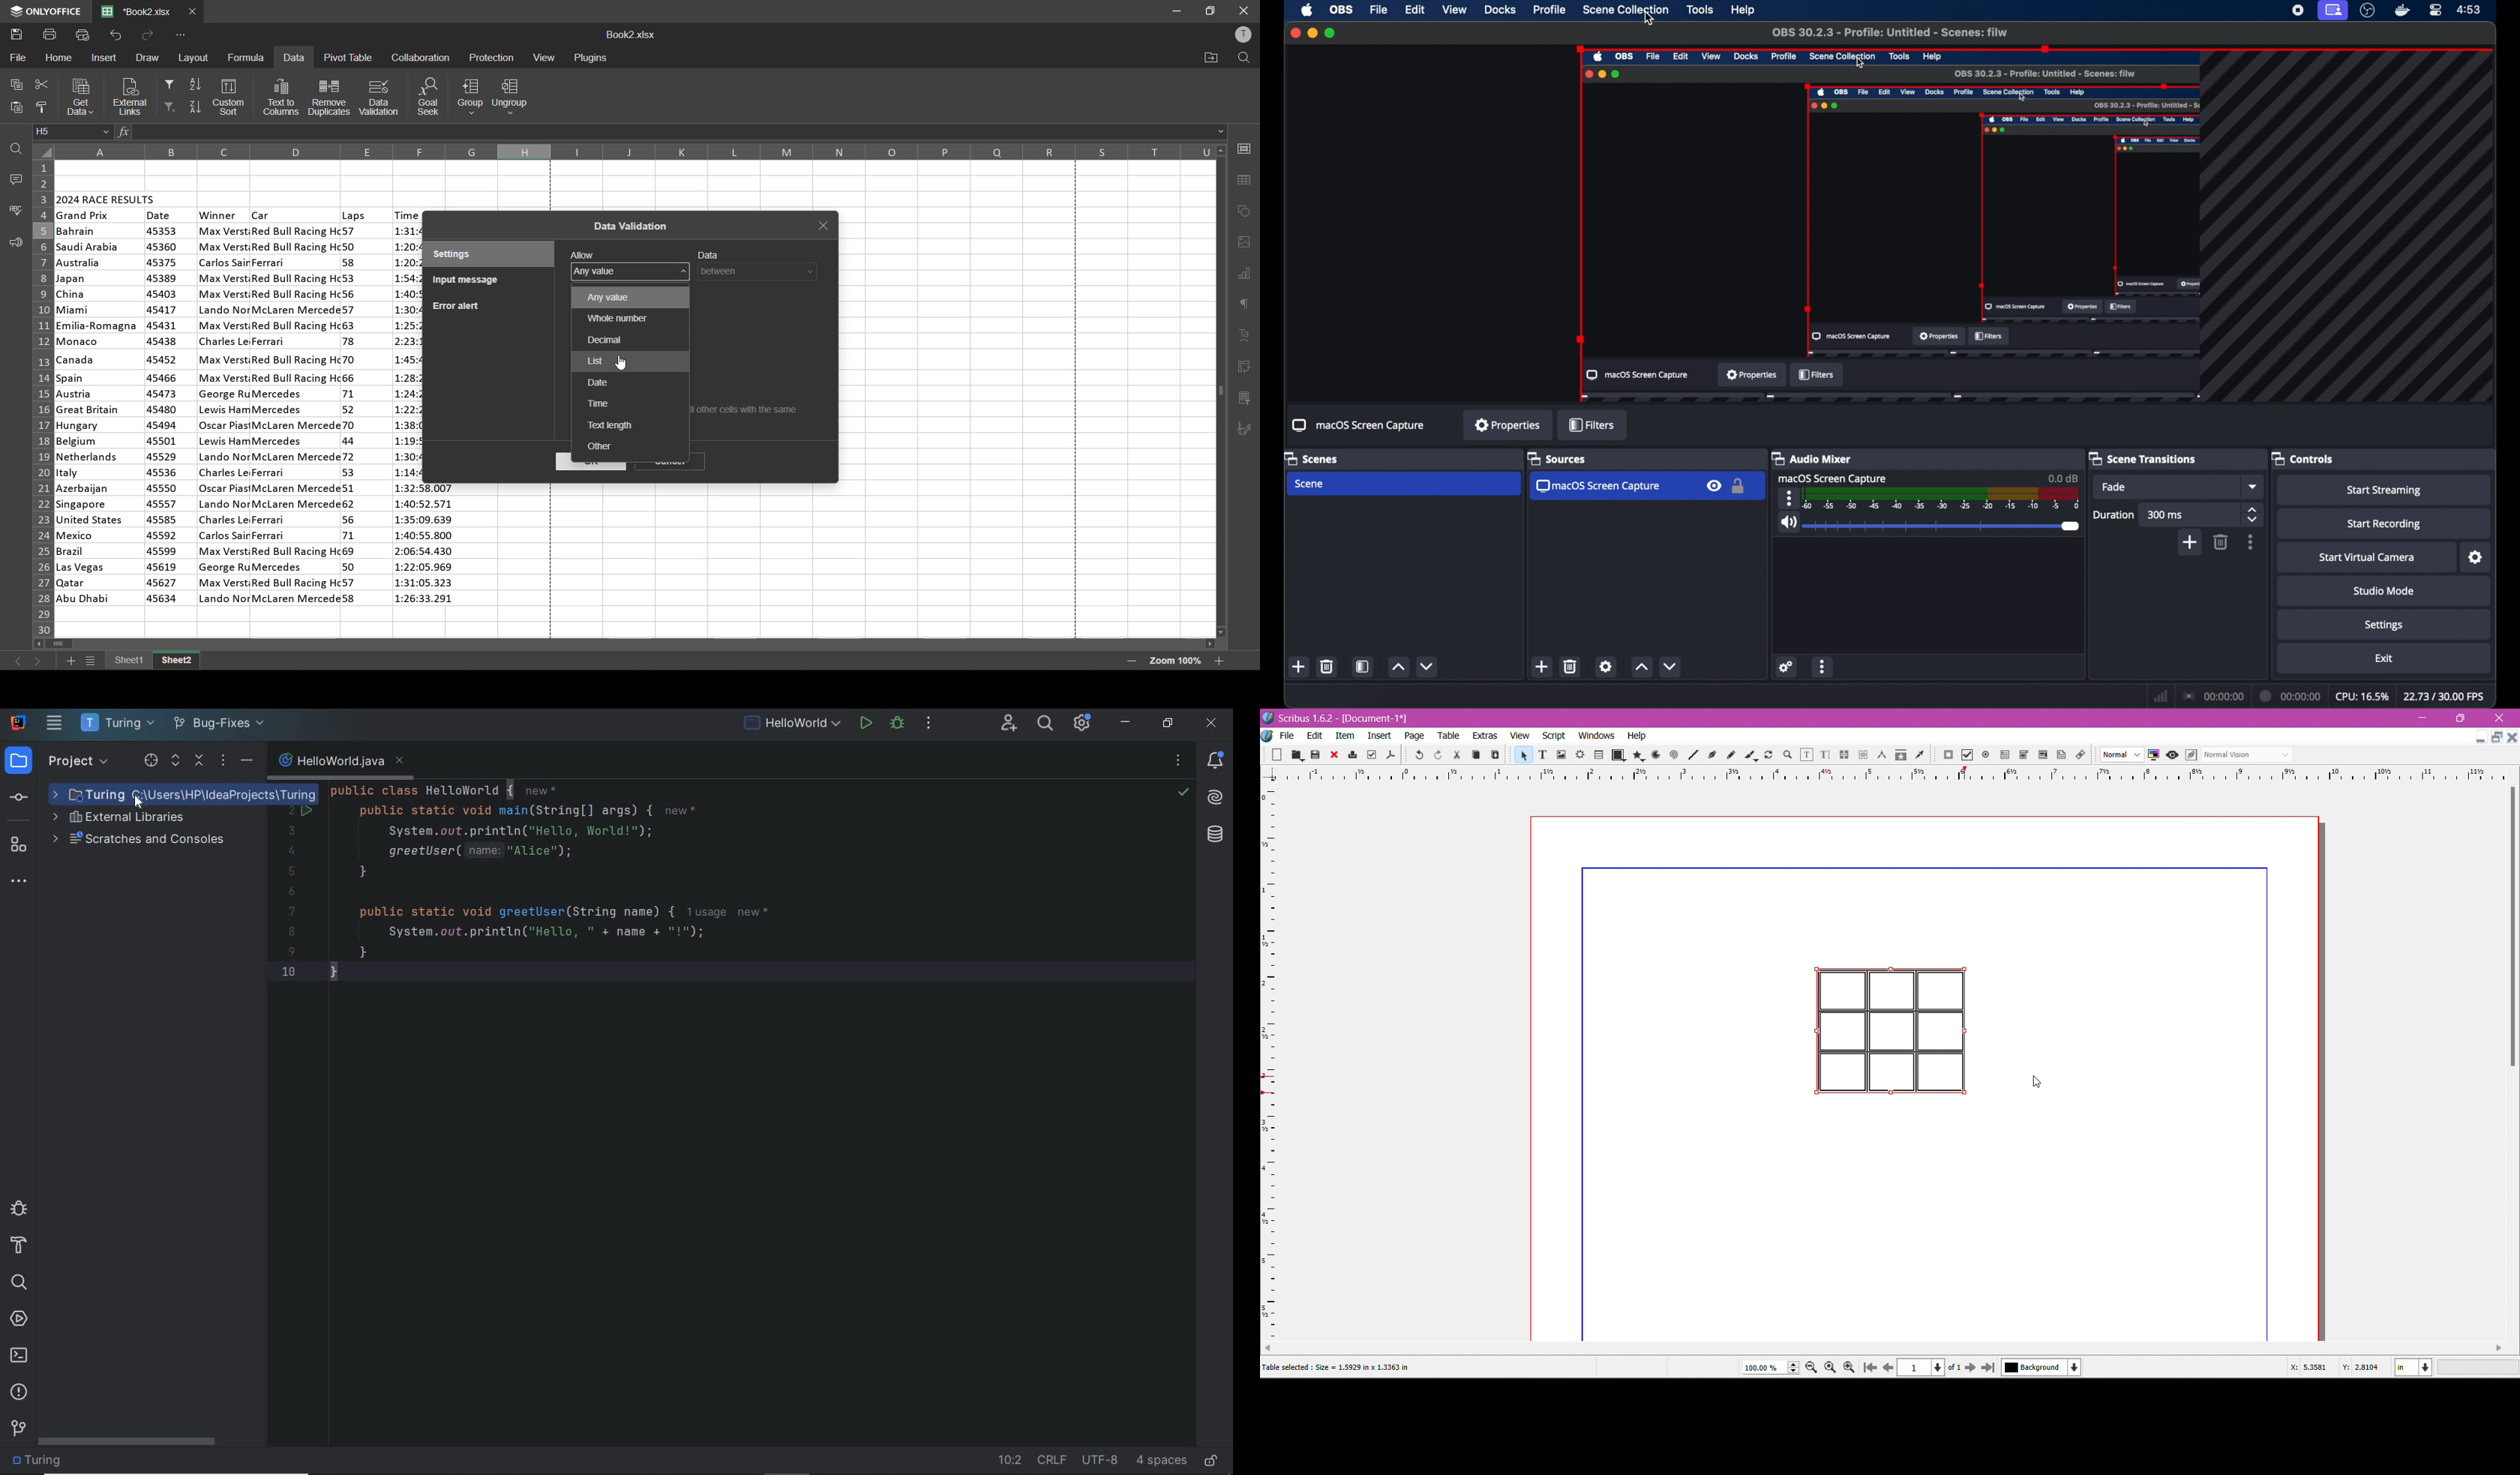  Describe the element at coordinates (2401, 10) in the screenshot. I see `docker` at that location.